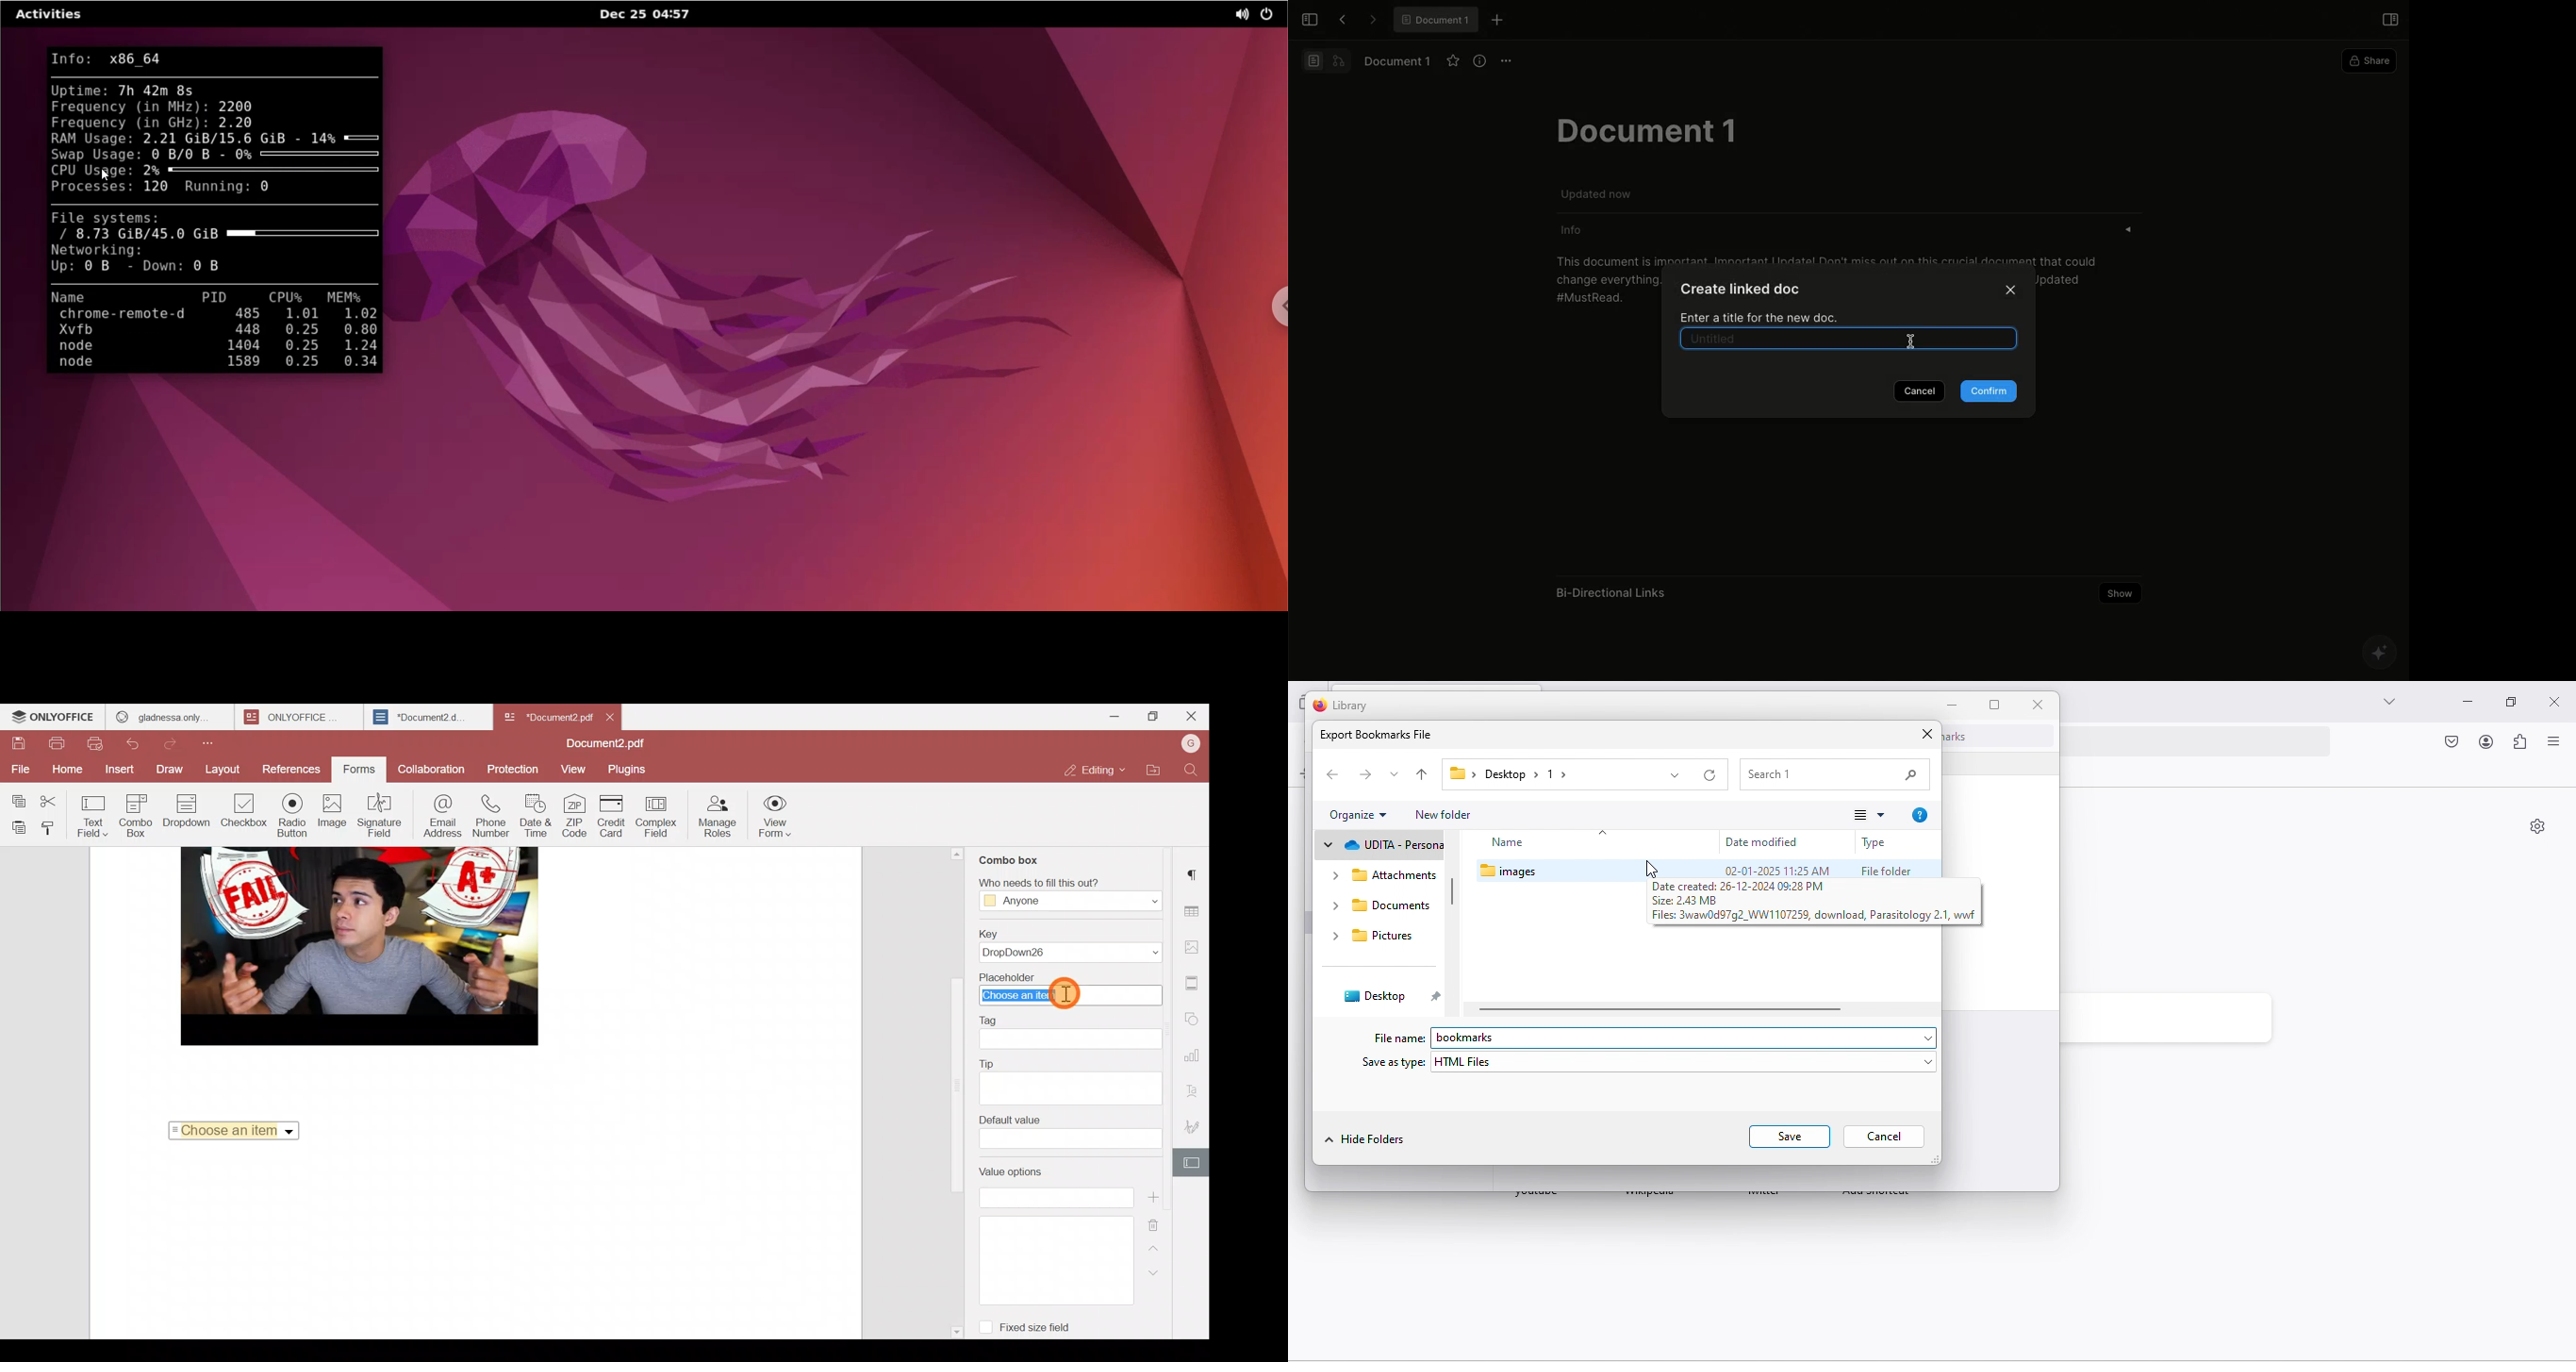 This screenshot has width=2576, height=1372. What do you see at coordinates (719, 815) in the screenshot?
I see `Manage roles` at bounding box center [719, 815].